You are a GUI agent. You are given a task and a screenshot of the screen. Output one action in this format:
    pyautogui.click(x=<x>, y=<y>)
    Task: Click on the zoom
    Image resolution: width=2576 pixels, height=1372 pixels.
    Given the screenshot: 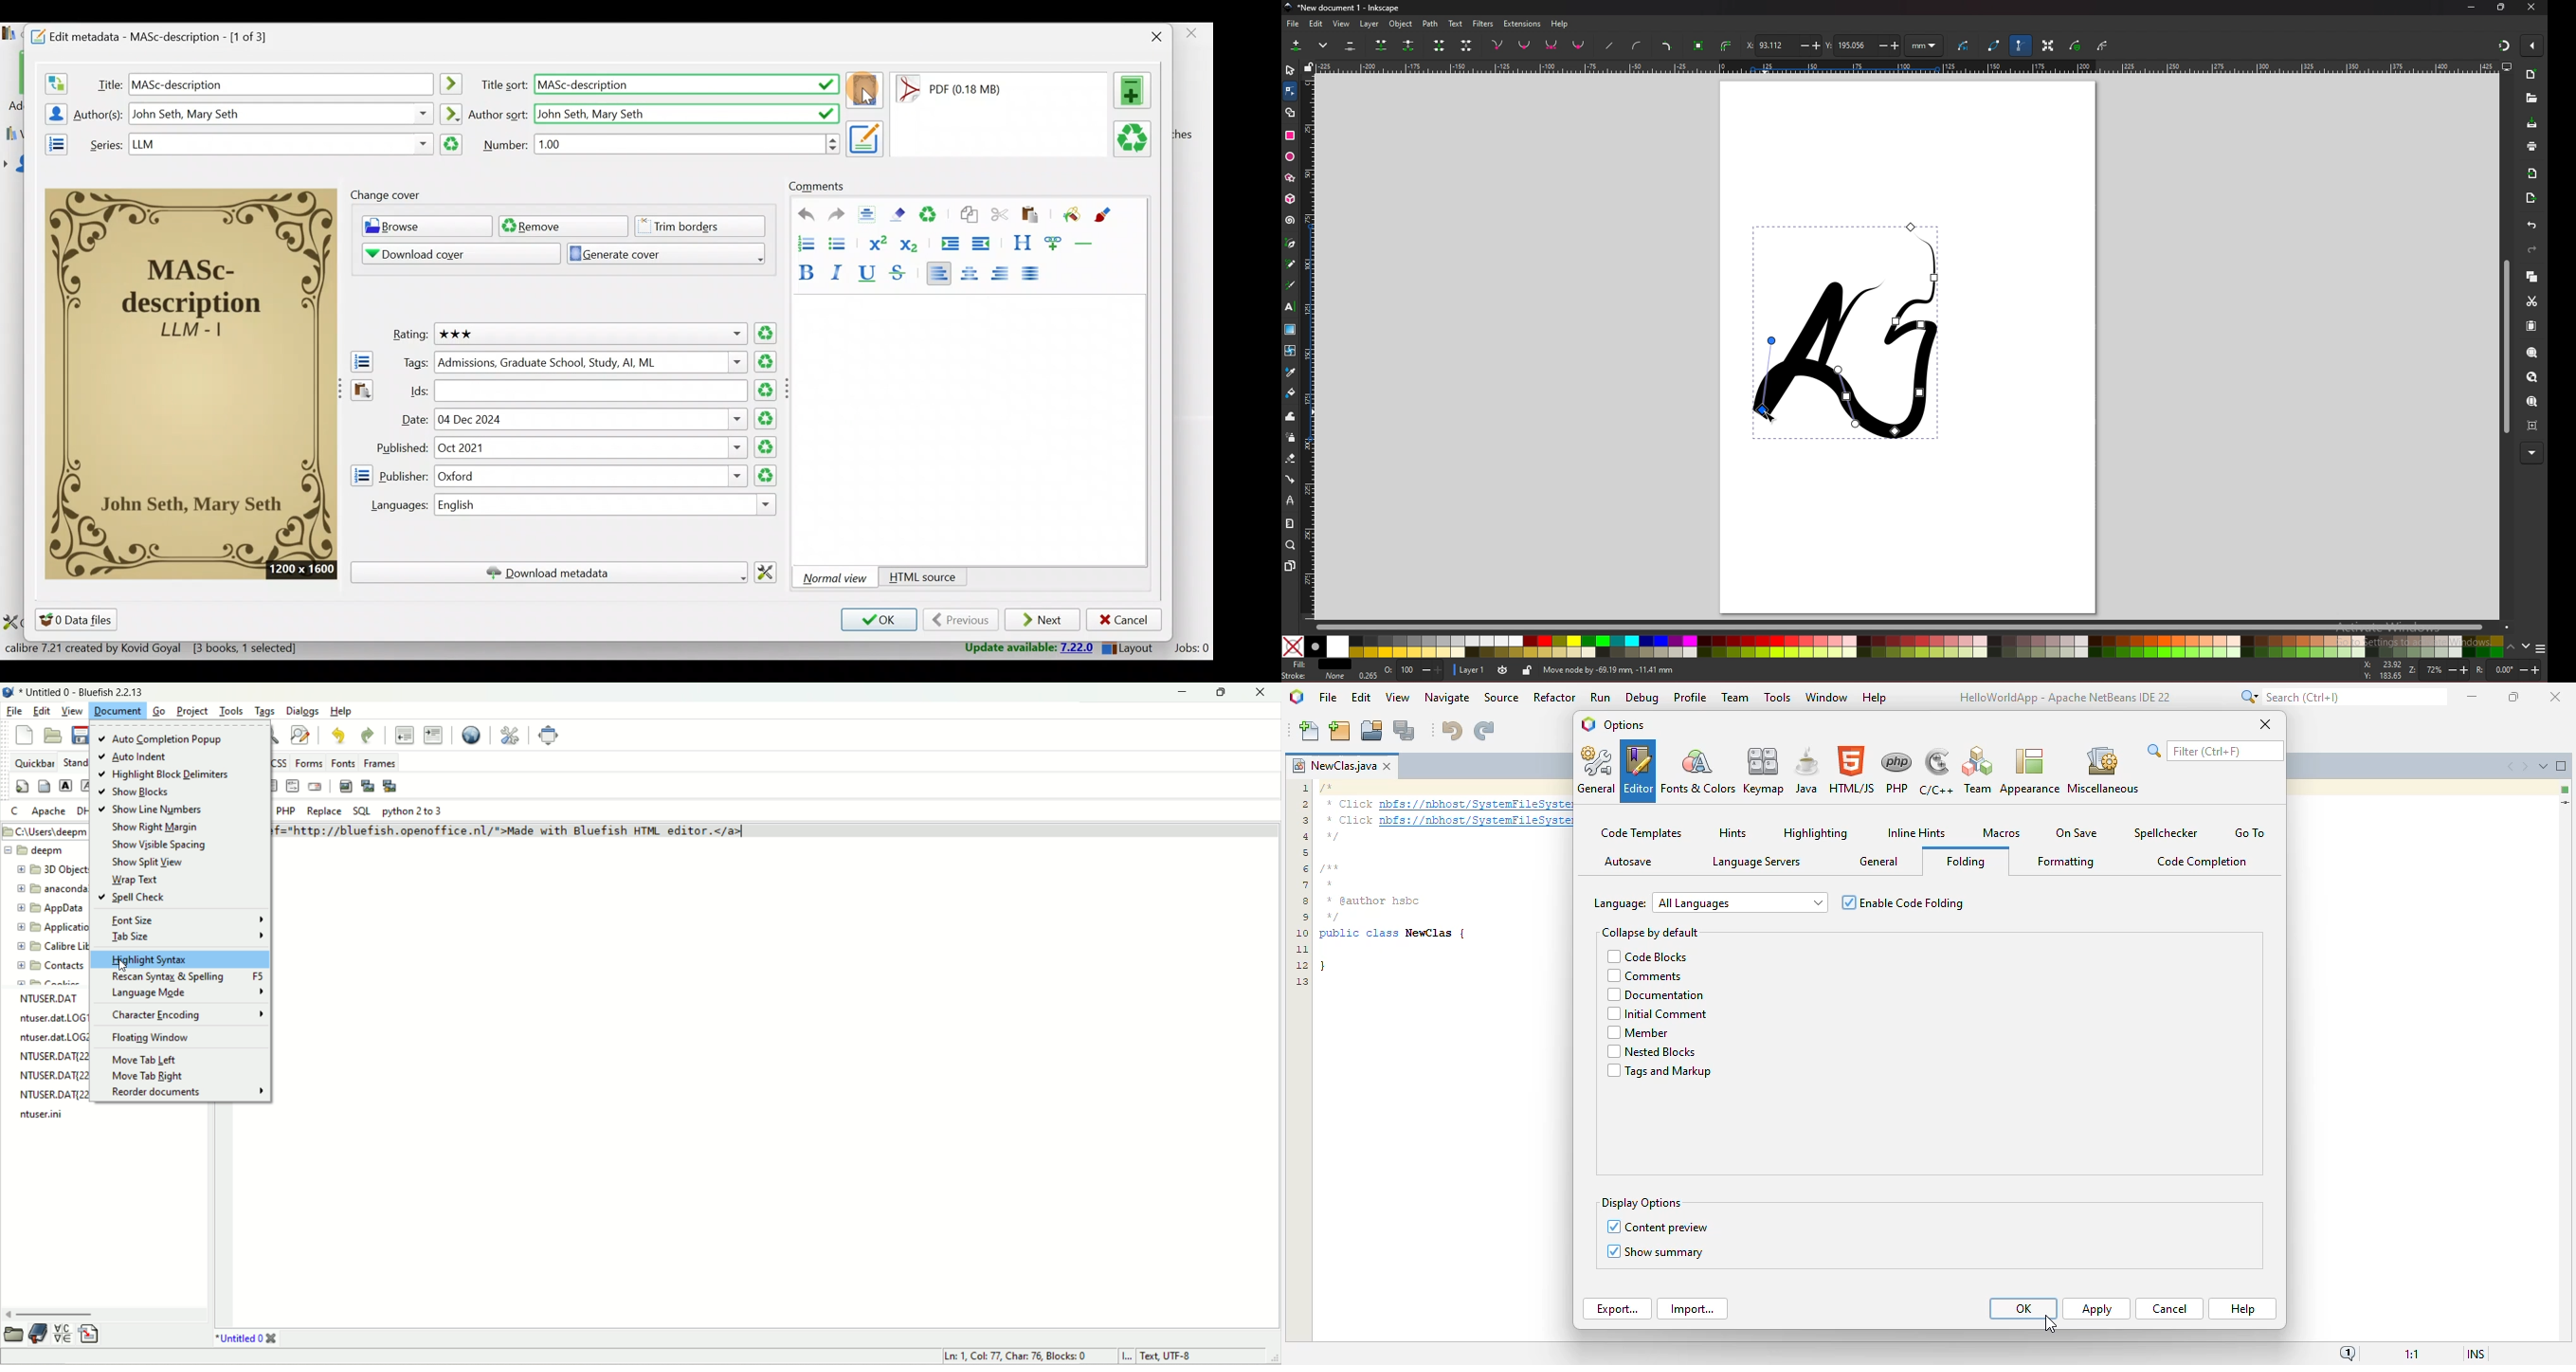 What is the action you would take?
    pyautogui.click(x=2438, y=670)
    